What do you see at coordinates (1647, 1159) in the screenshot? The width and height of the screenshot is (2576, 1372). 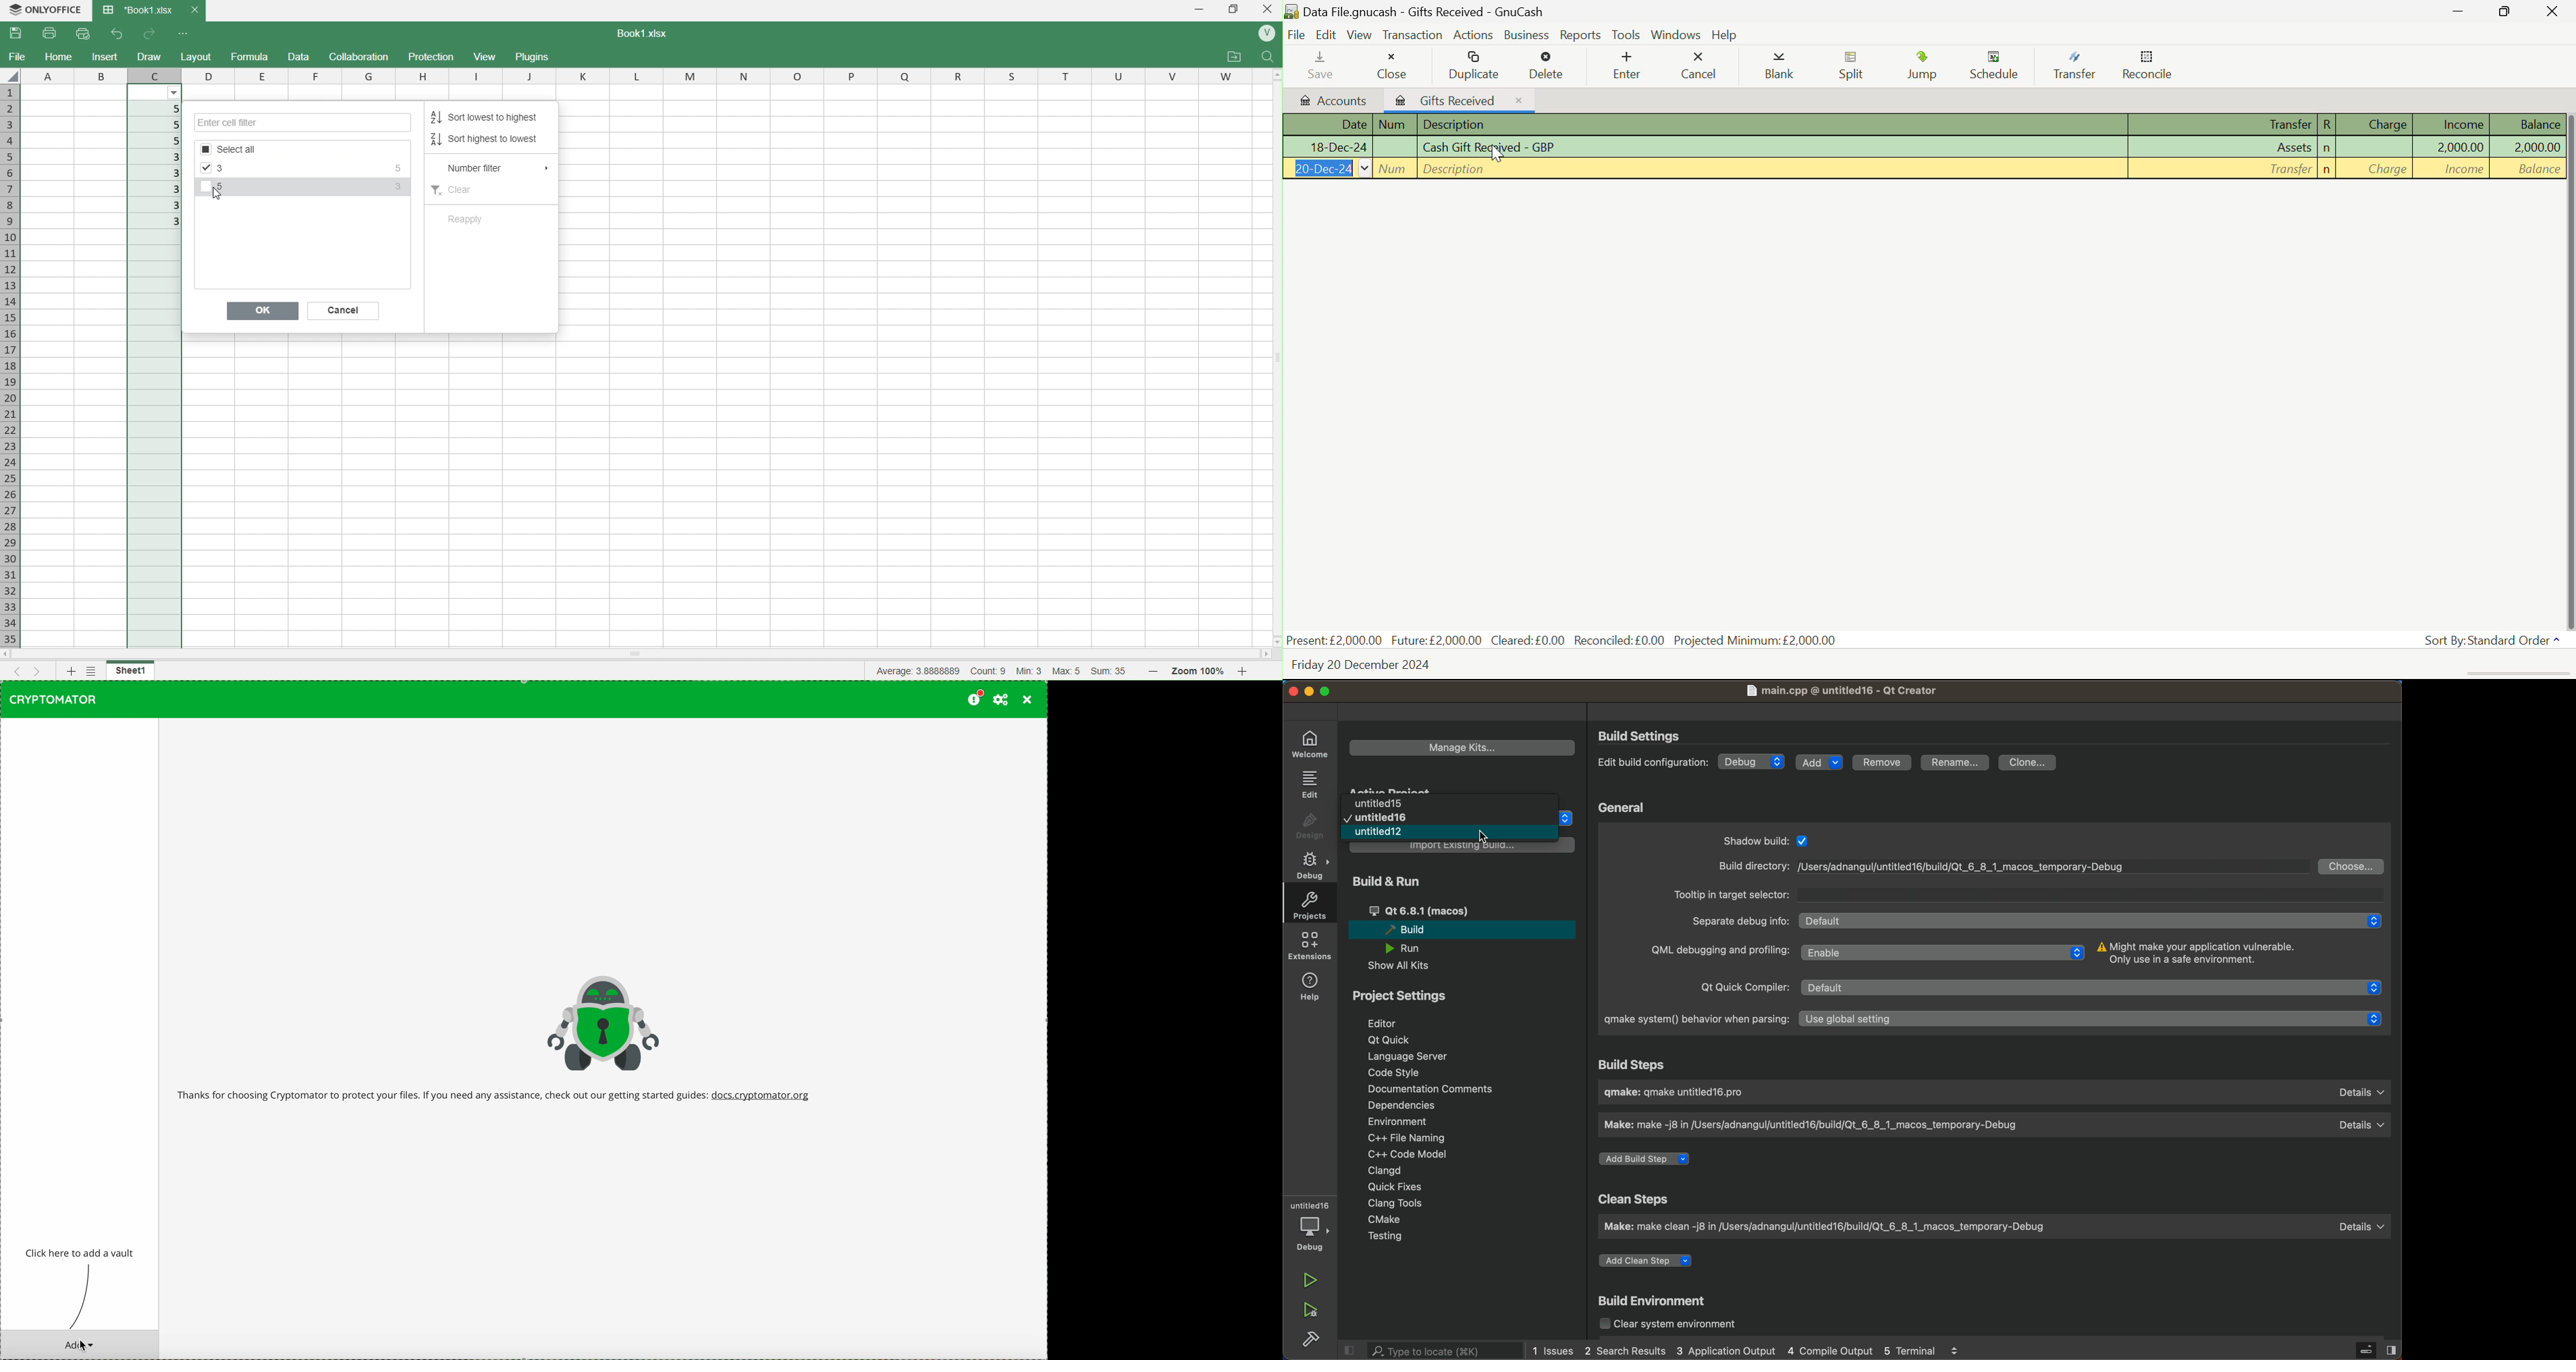 I see `build step` at bounding box center [1647, 1159].